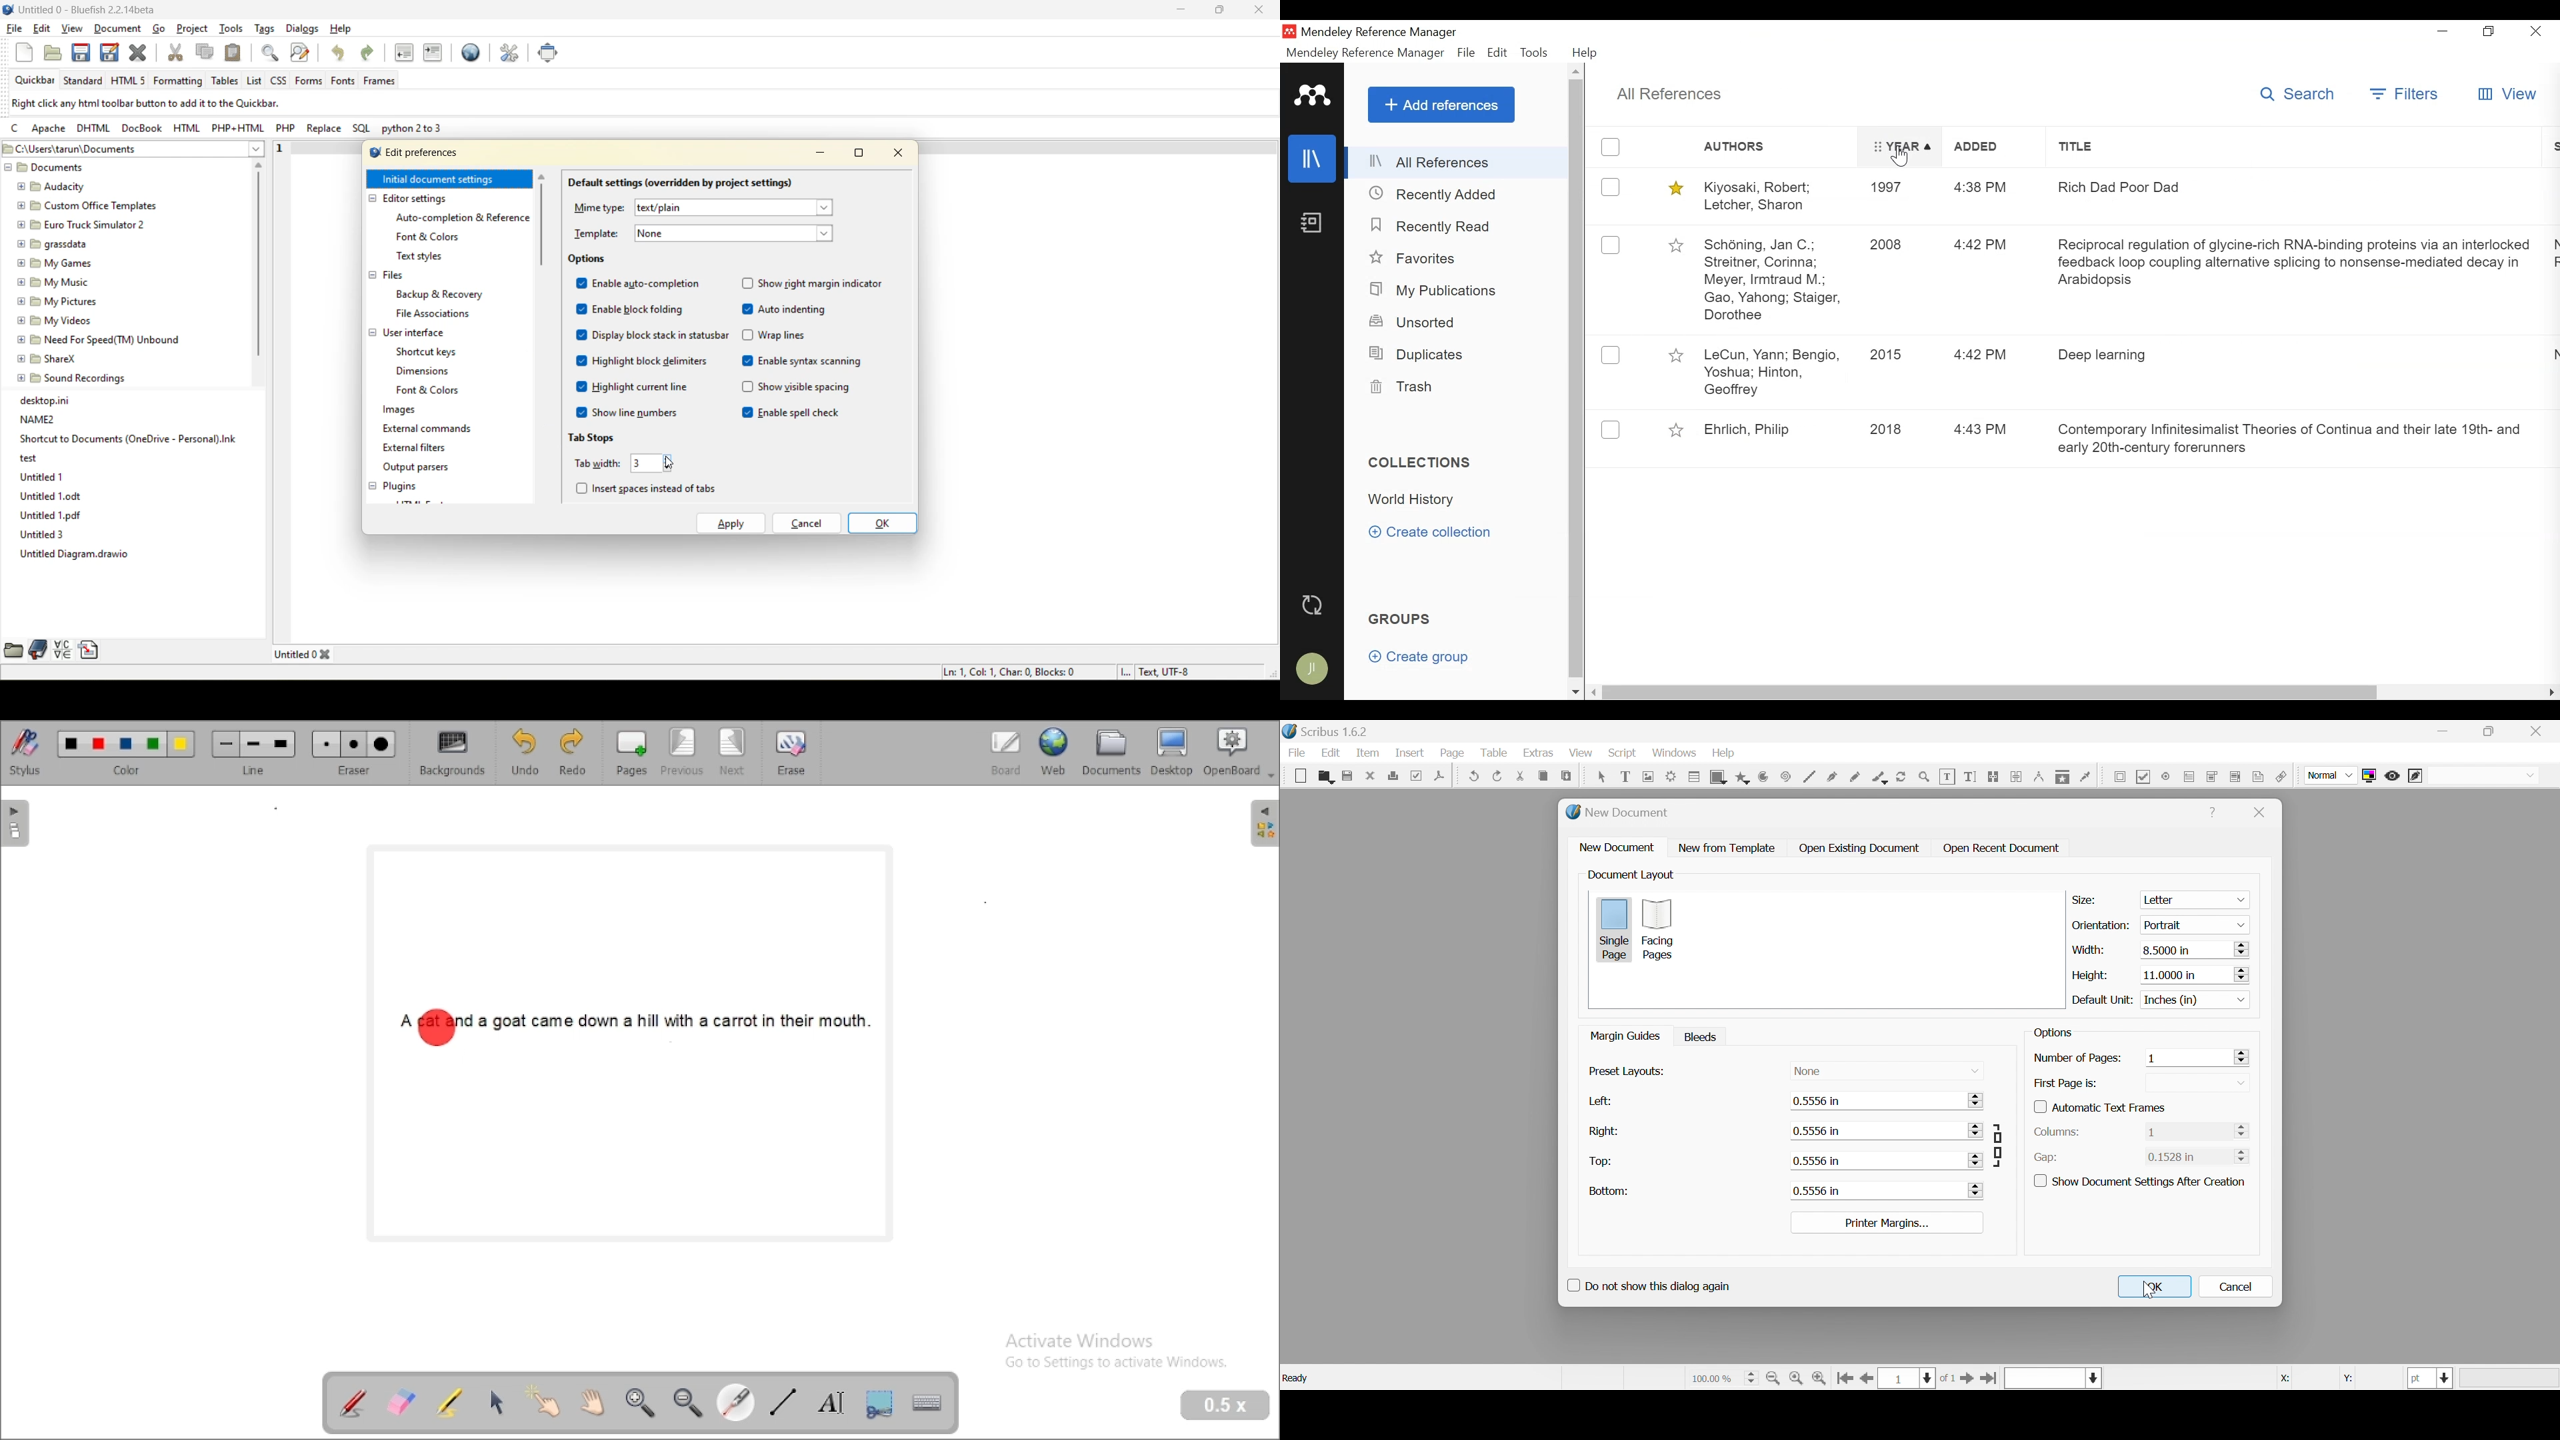 This screenshot has width=2576, height=1456. I want to click on Notebook, so click(1314, 224).